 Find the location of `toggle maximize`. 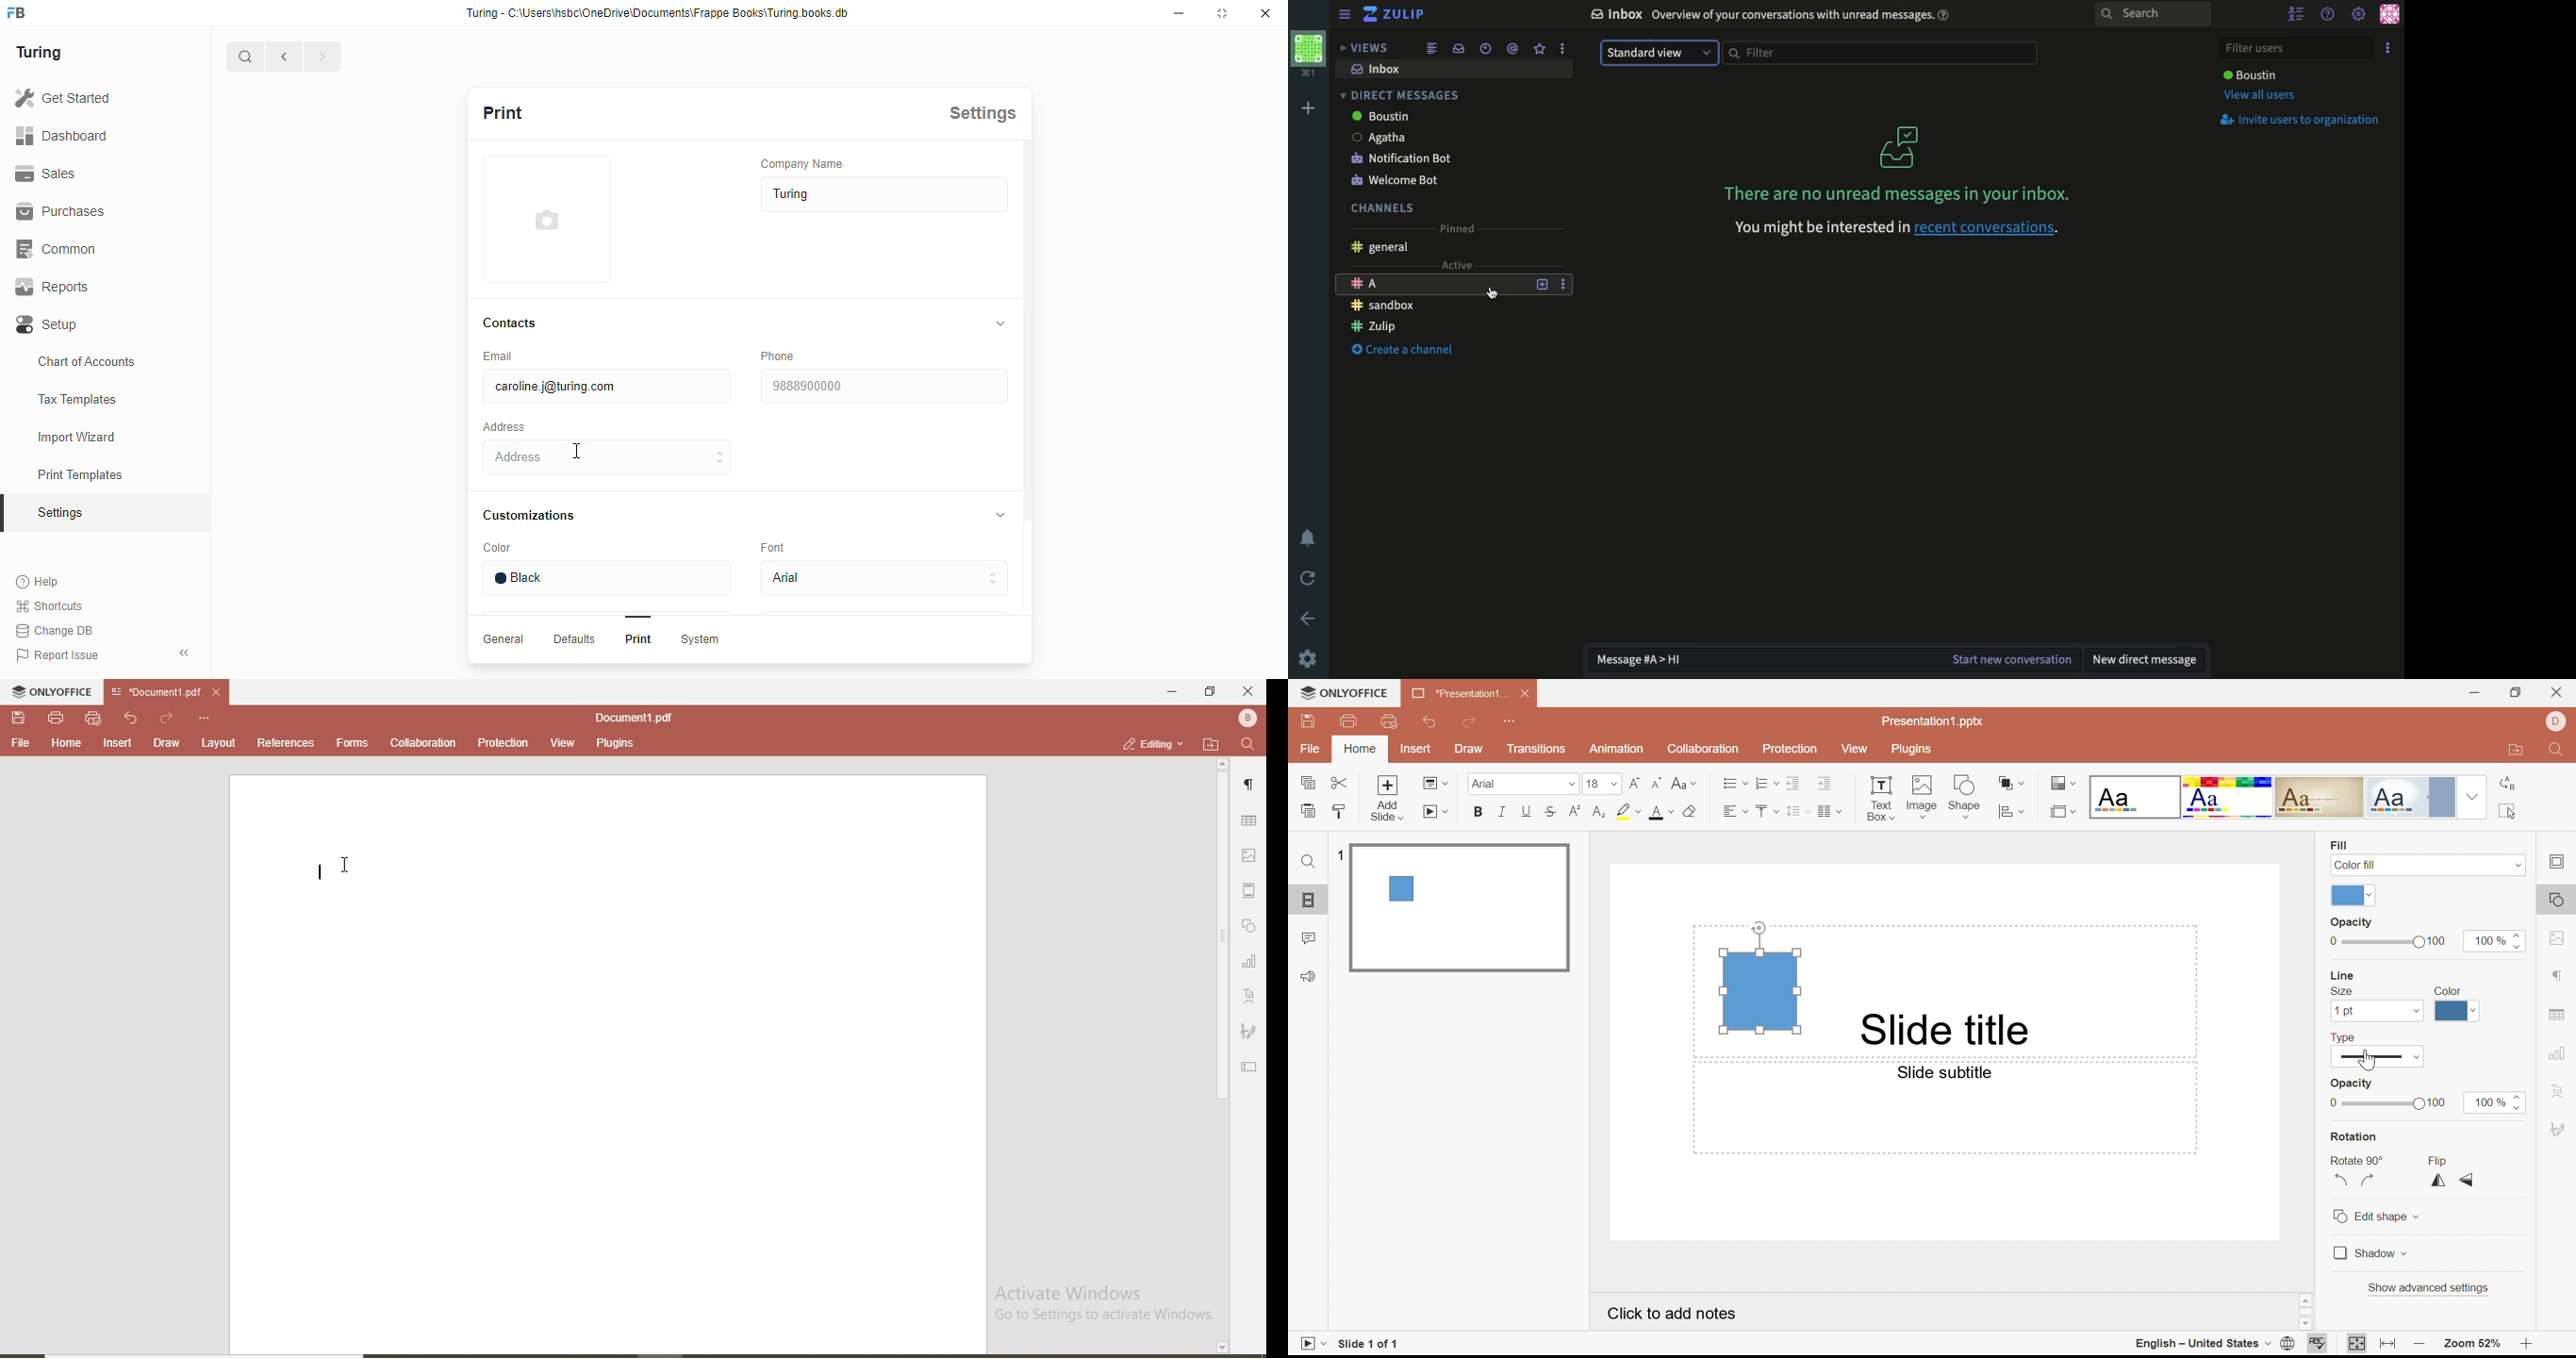

toggle maximize is located at coordinates (1221, 12).